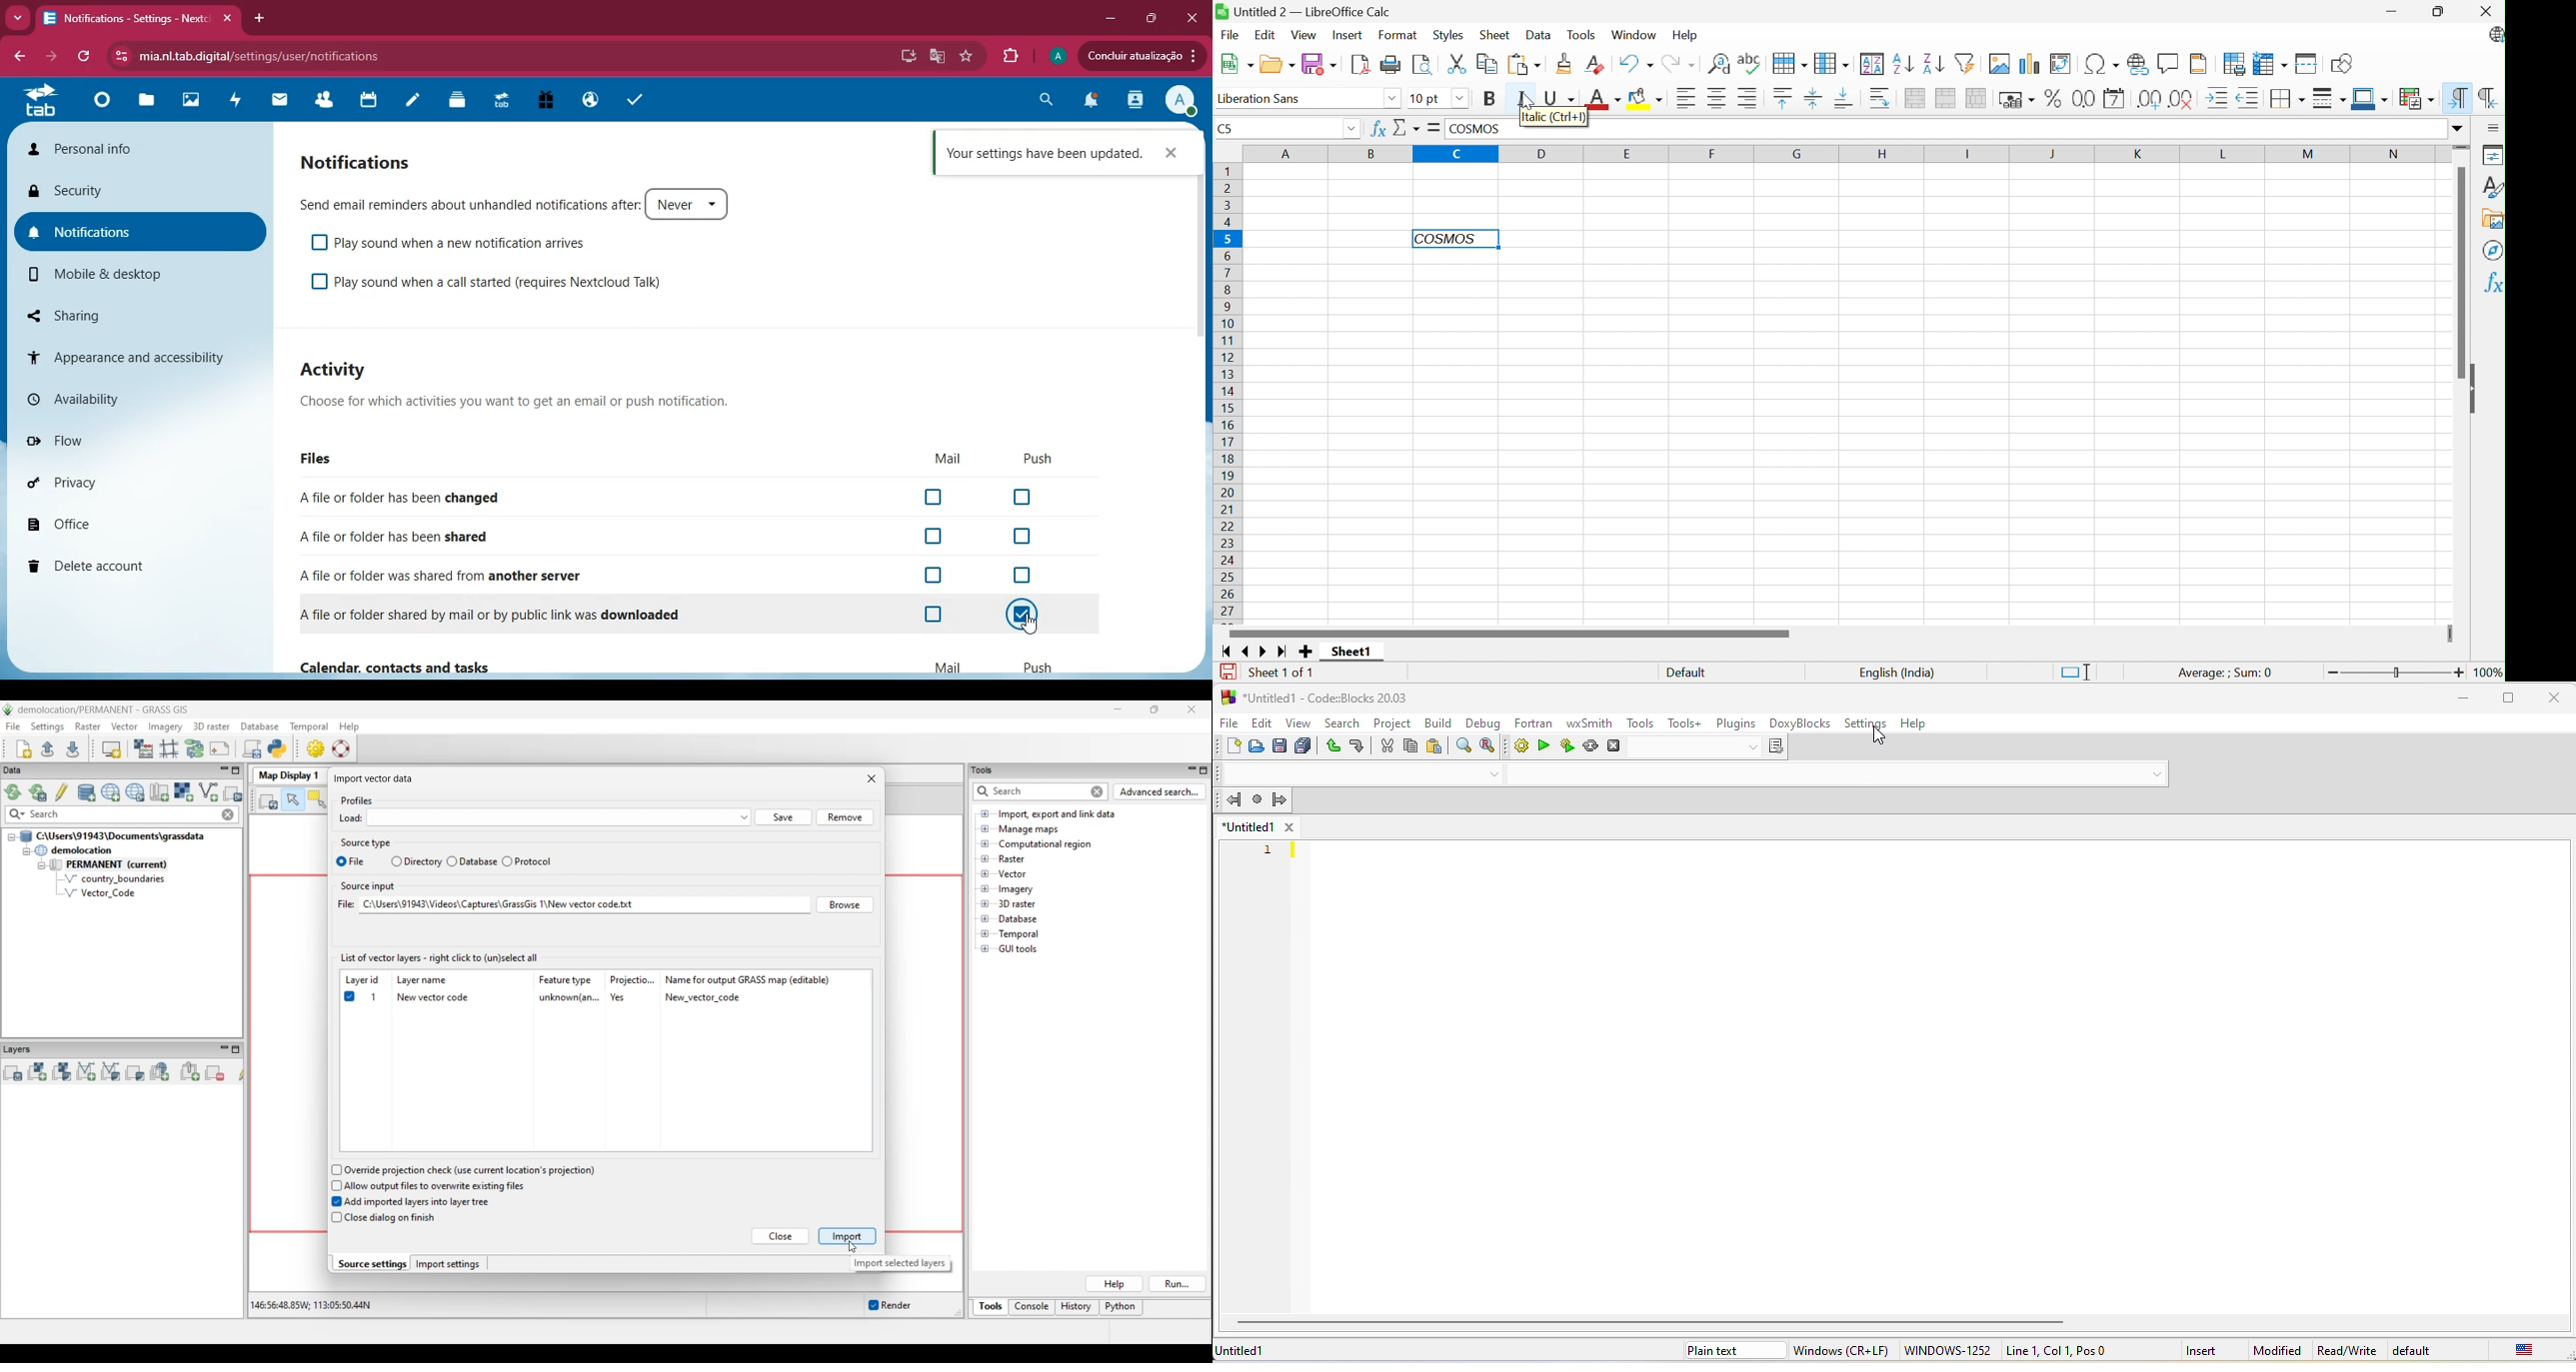  I want to click on Send email reminders about unhandled notifications after: Never , so click(514, 204).